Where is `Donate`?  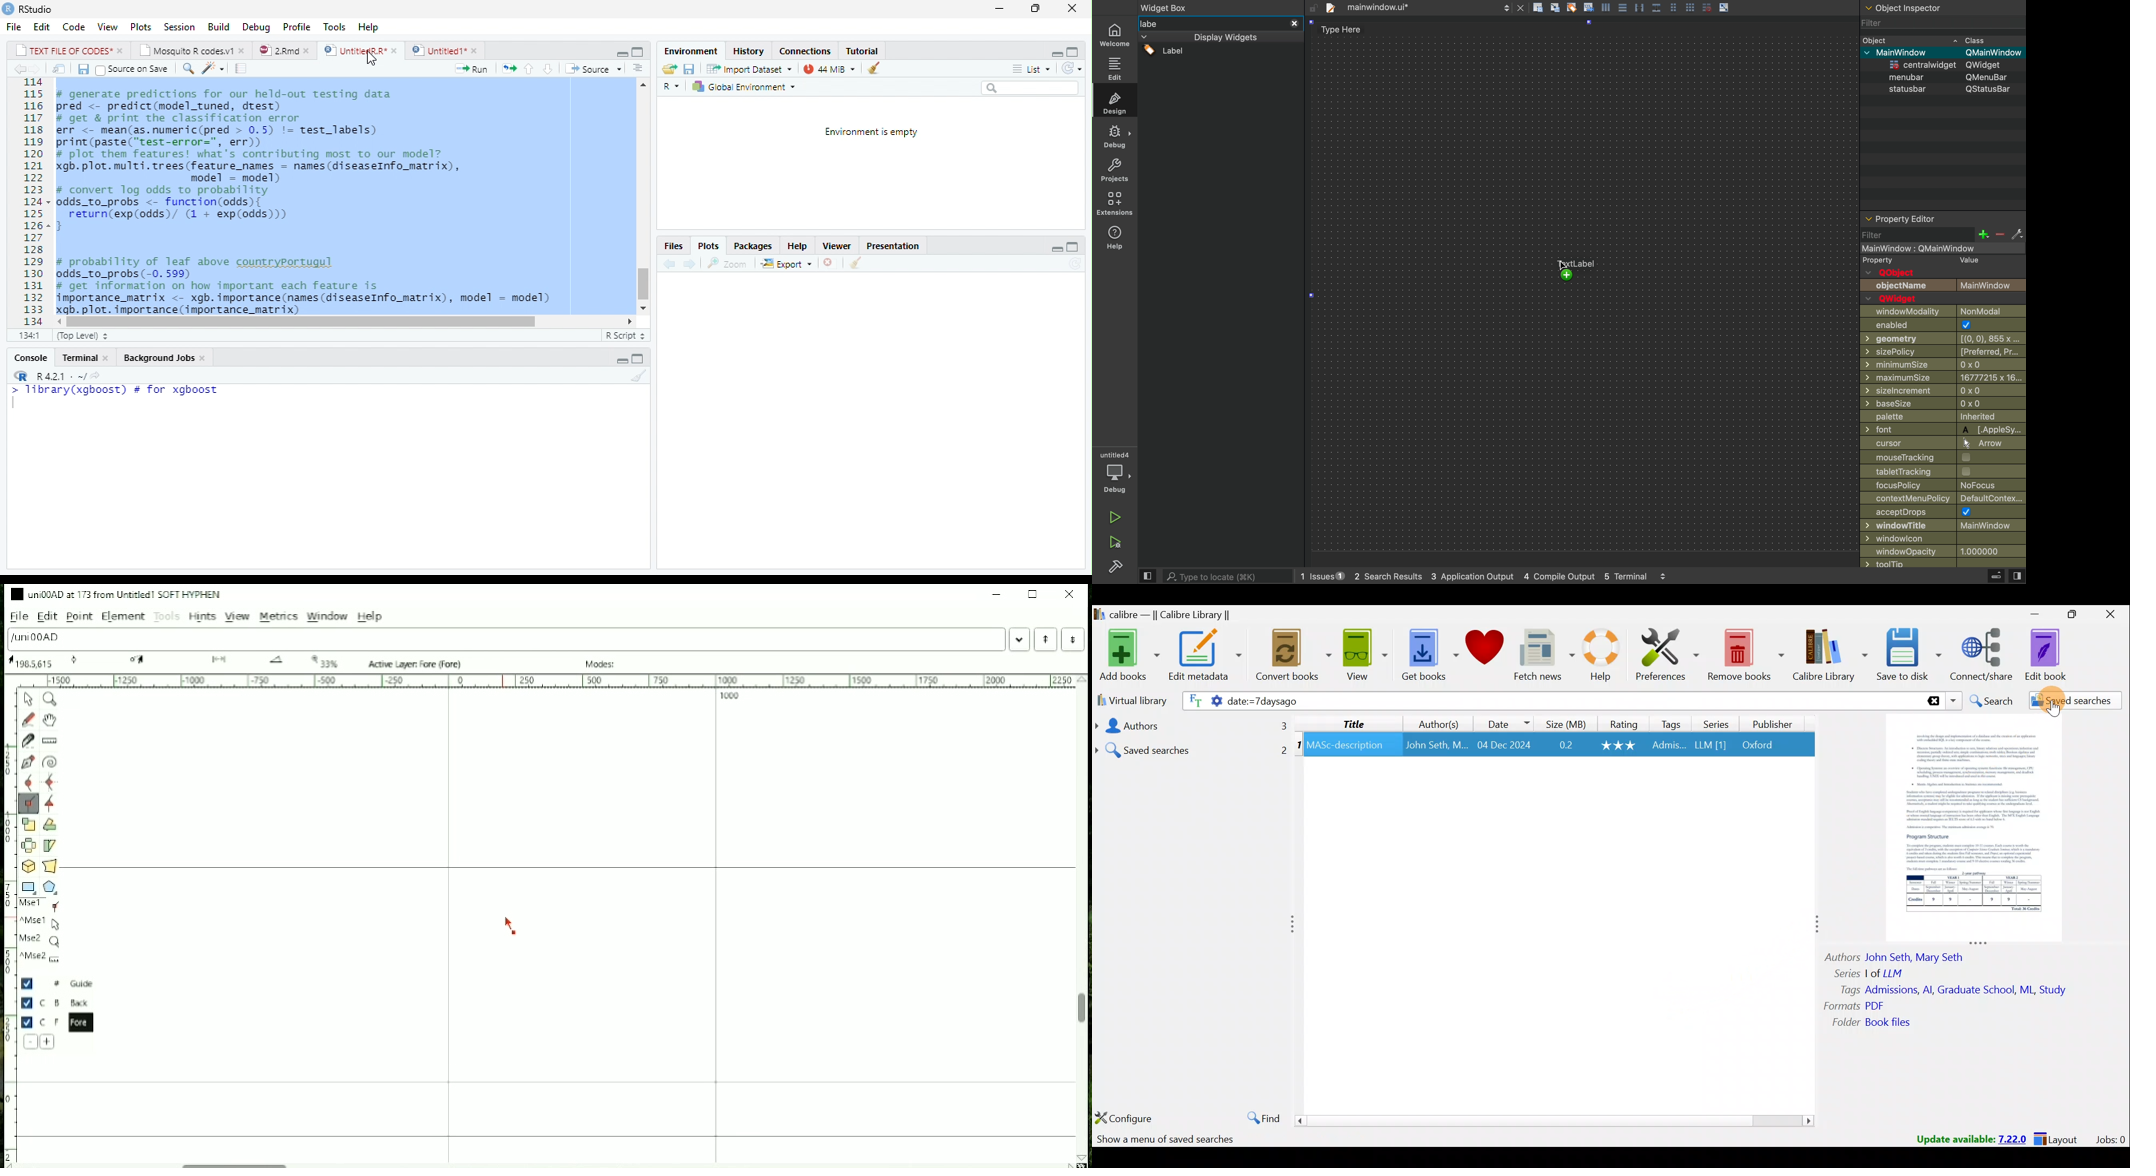
Donate is located at coordinates (1484, 649).